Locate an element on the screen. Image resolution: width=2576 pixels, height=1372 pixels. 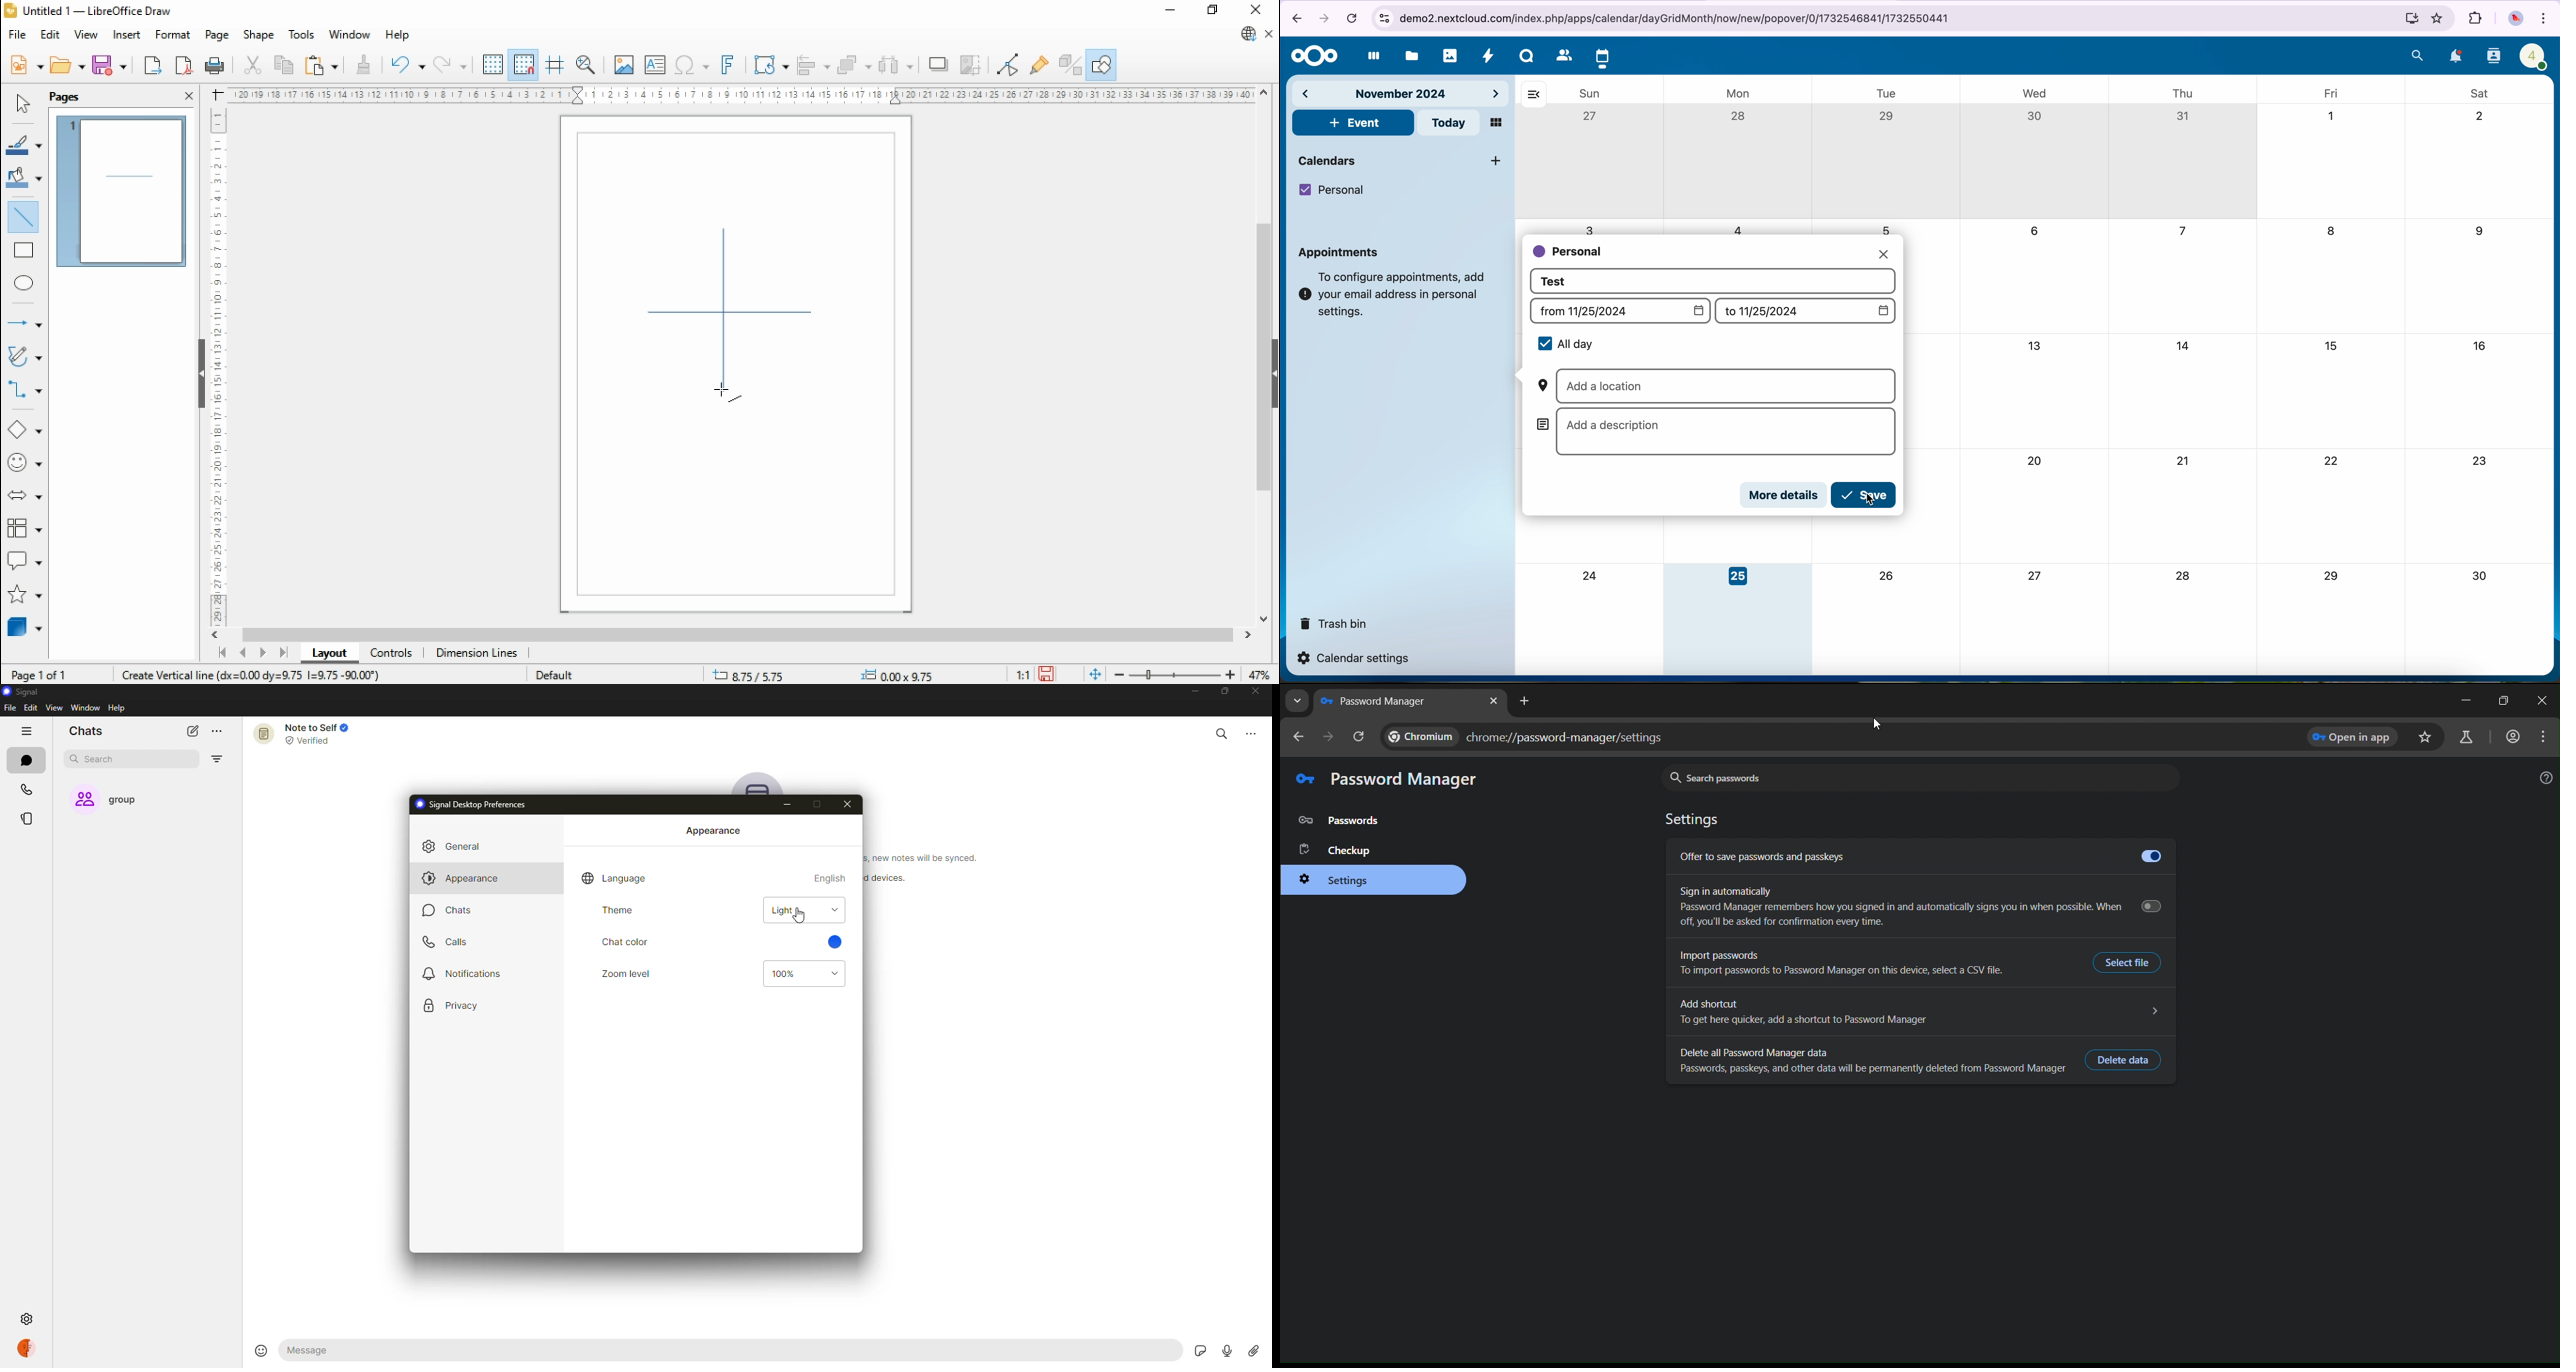
page is located at coordinates (65, 98).